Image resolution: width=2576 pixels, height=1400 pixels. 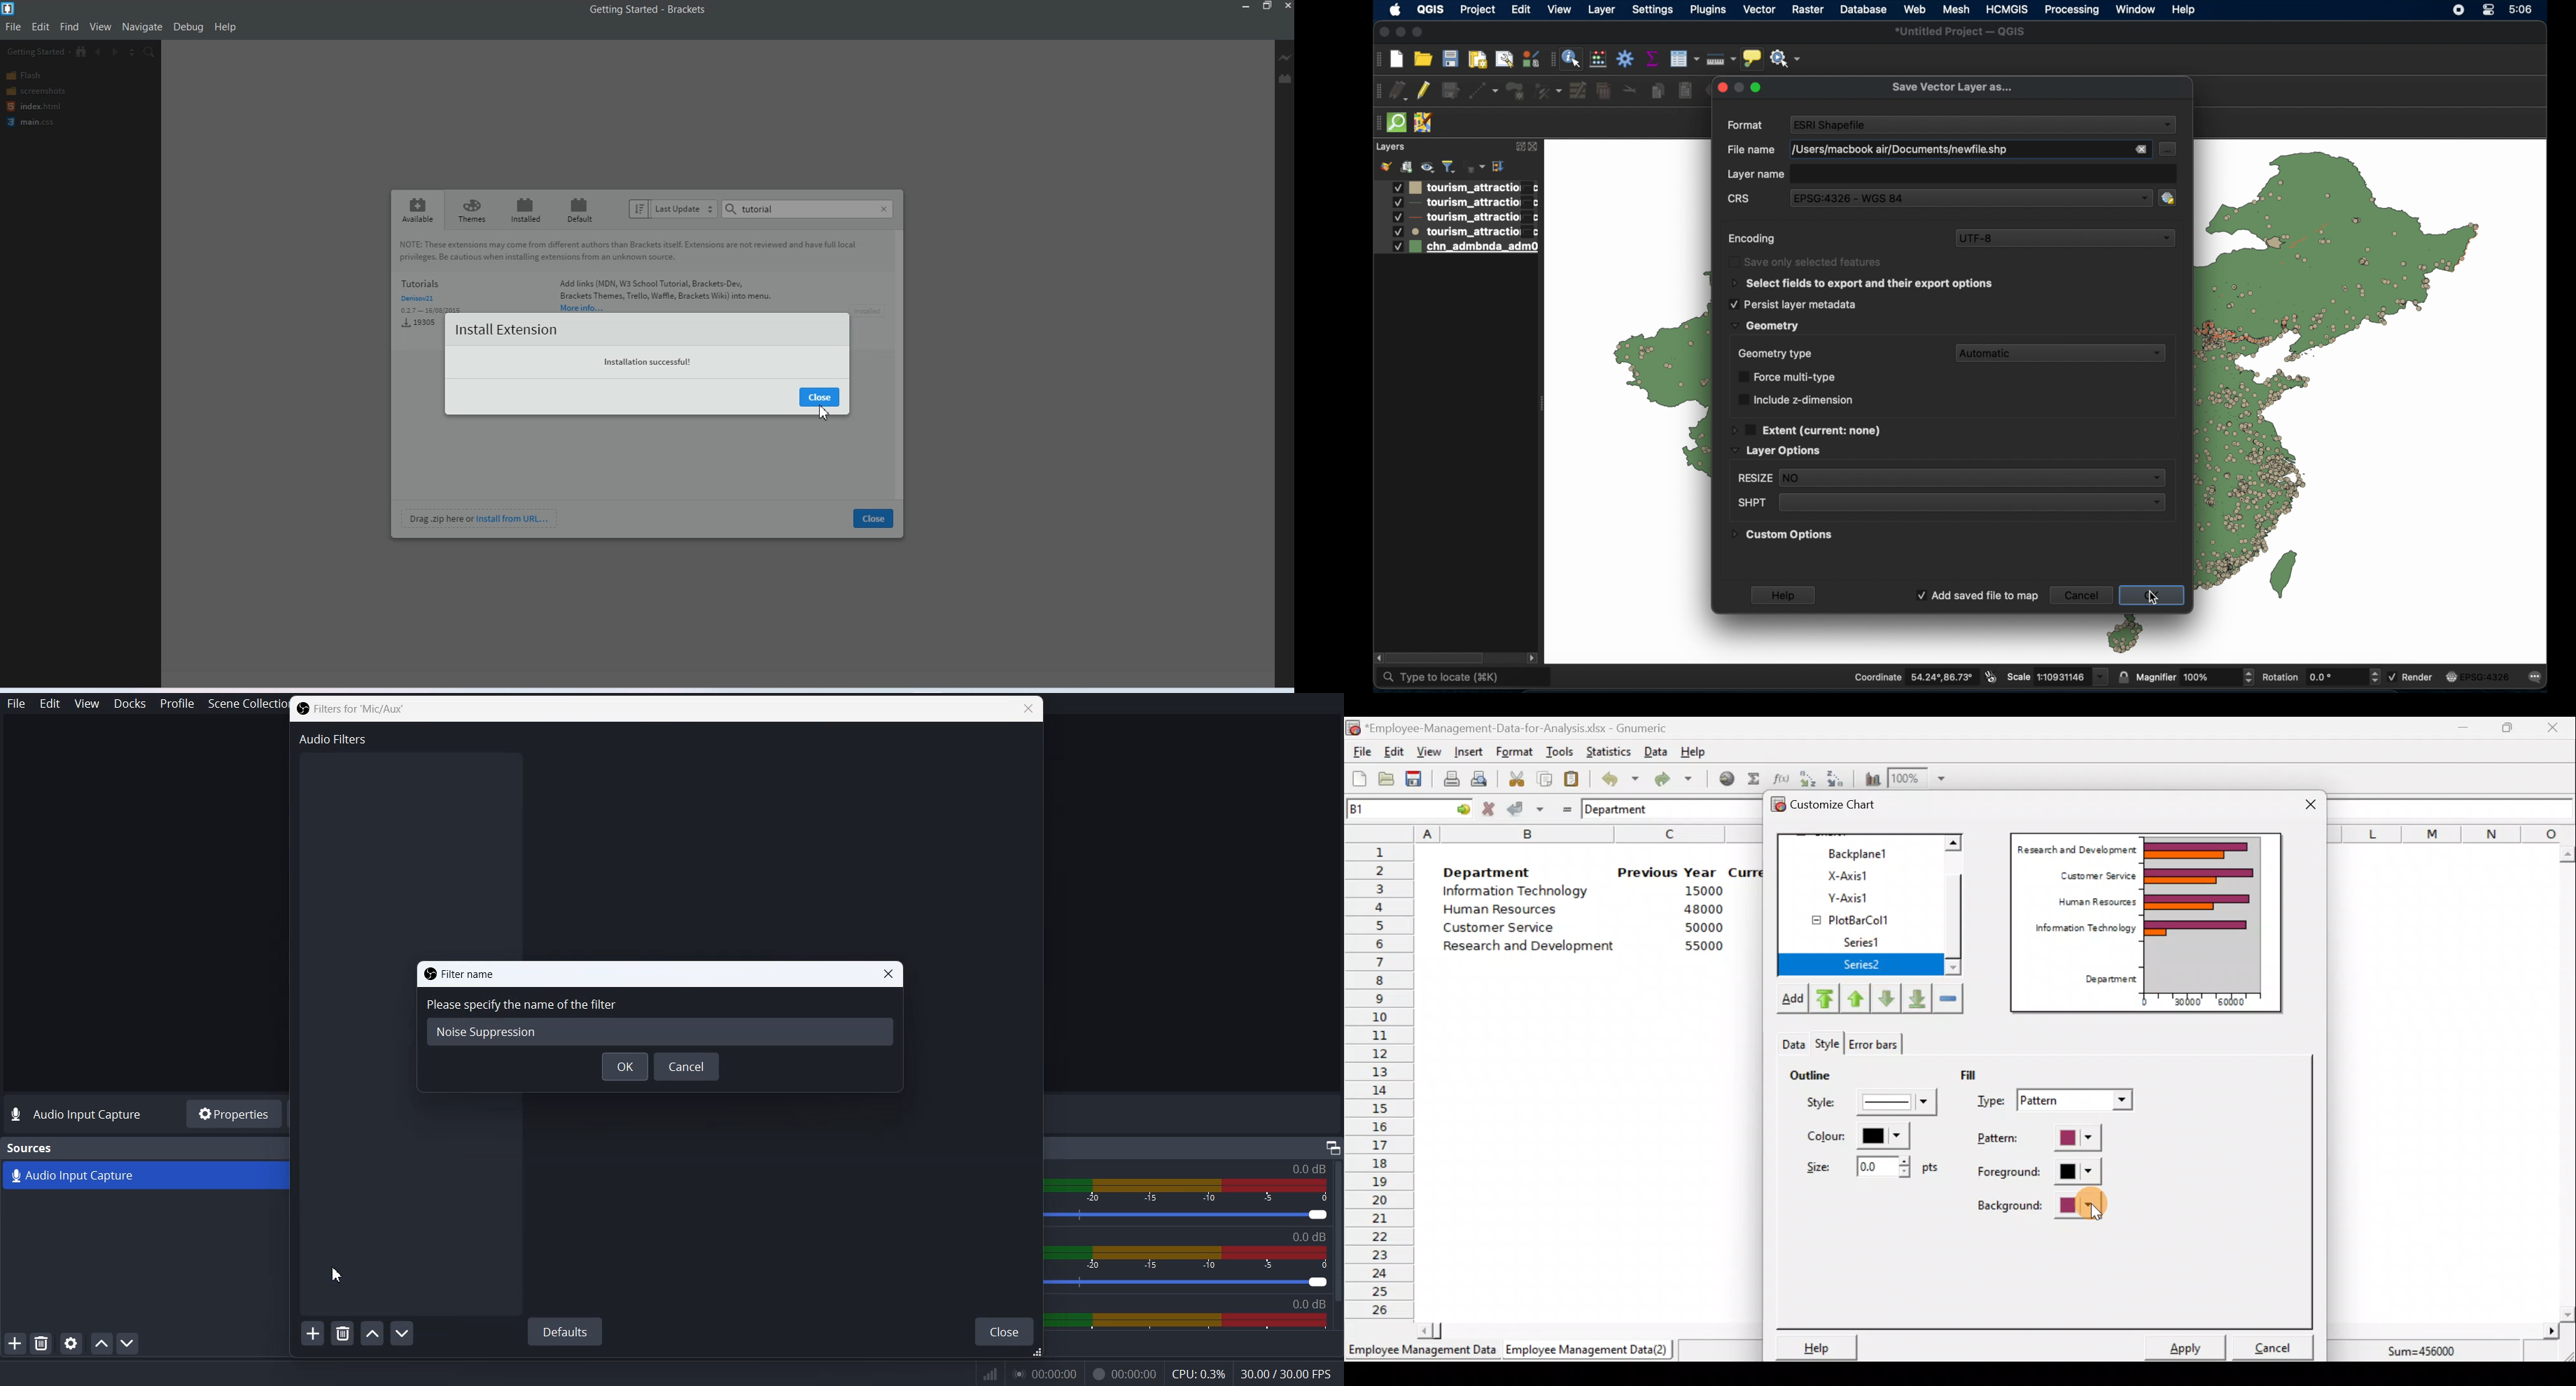 What do you see at coordinates (1563, 807) in the screenshot?
I see `Enter formula` at bounding box center [1563, 807].